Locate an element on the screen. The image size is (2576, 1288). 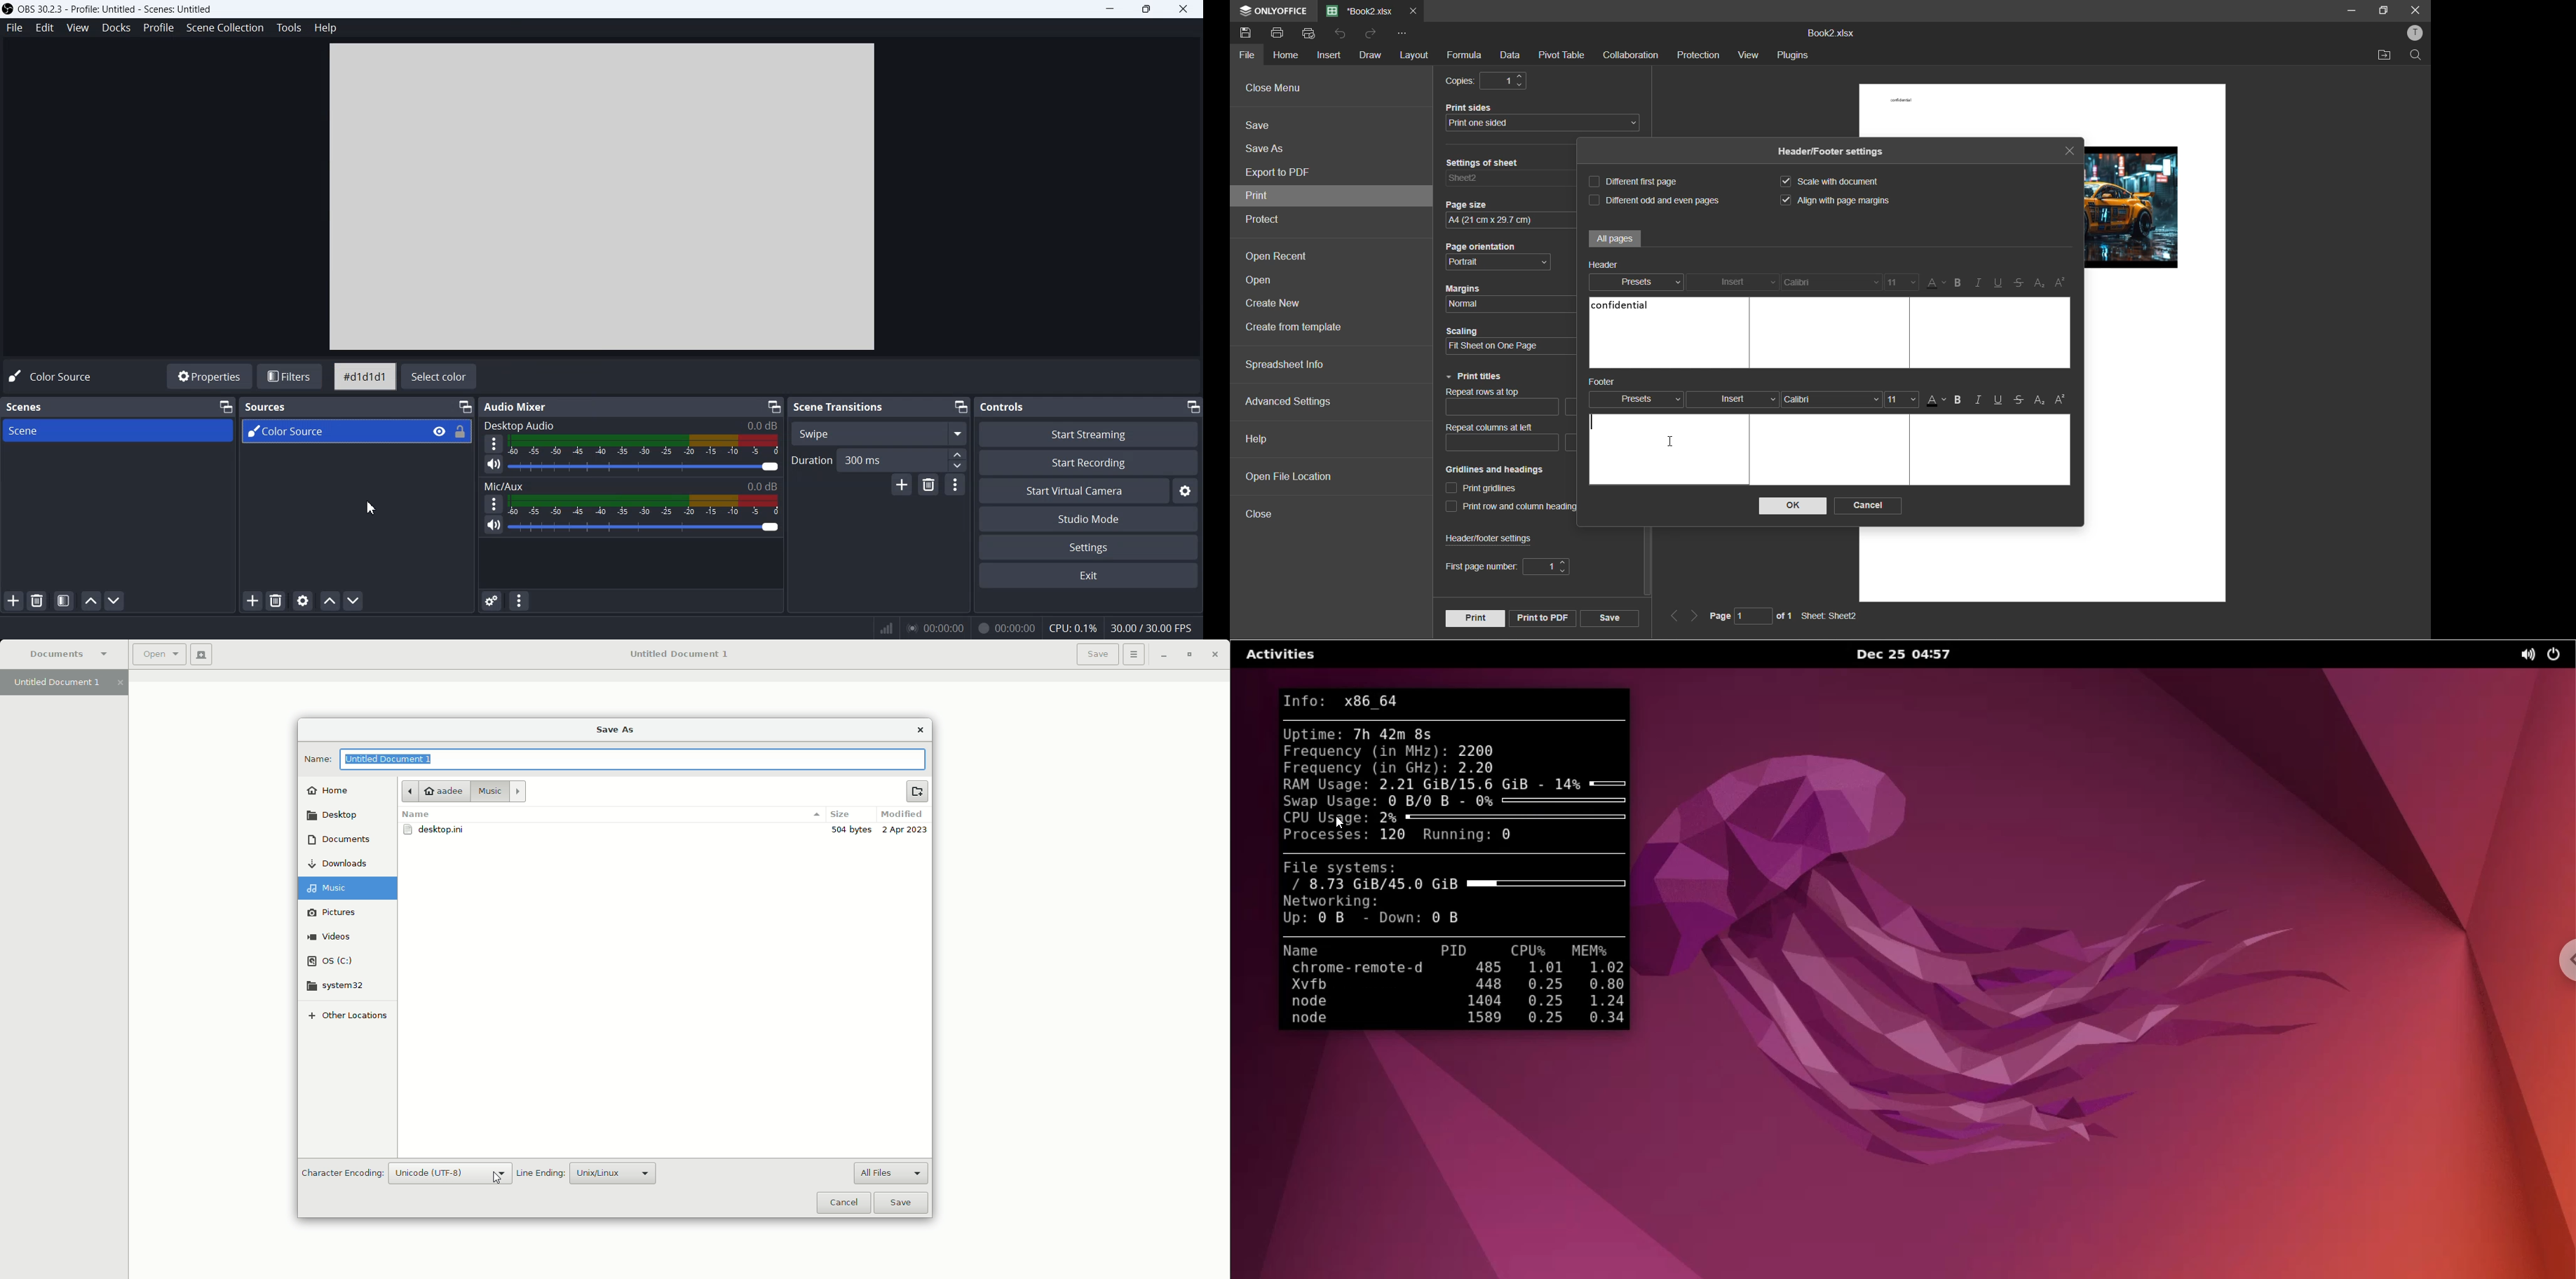
Help is located at coordinates (327, 27).